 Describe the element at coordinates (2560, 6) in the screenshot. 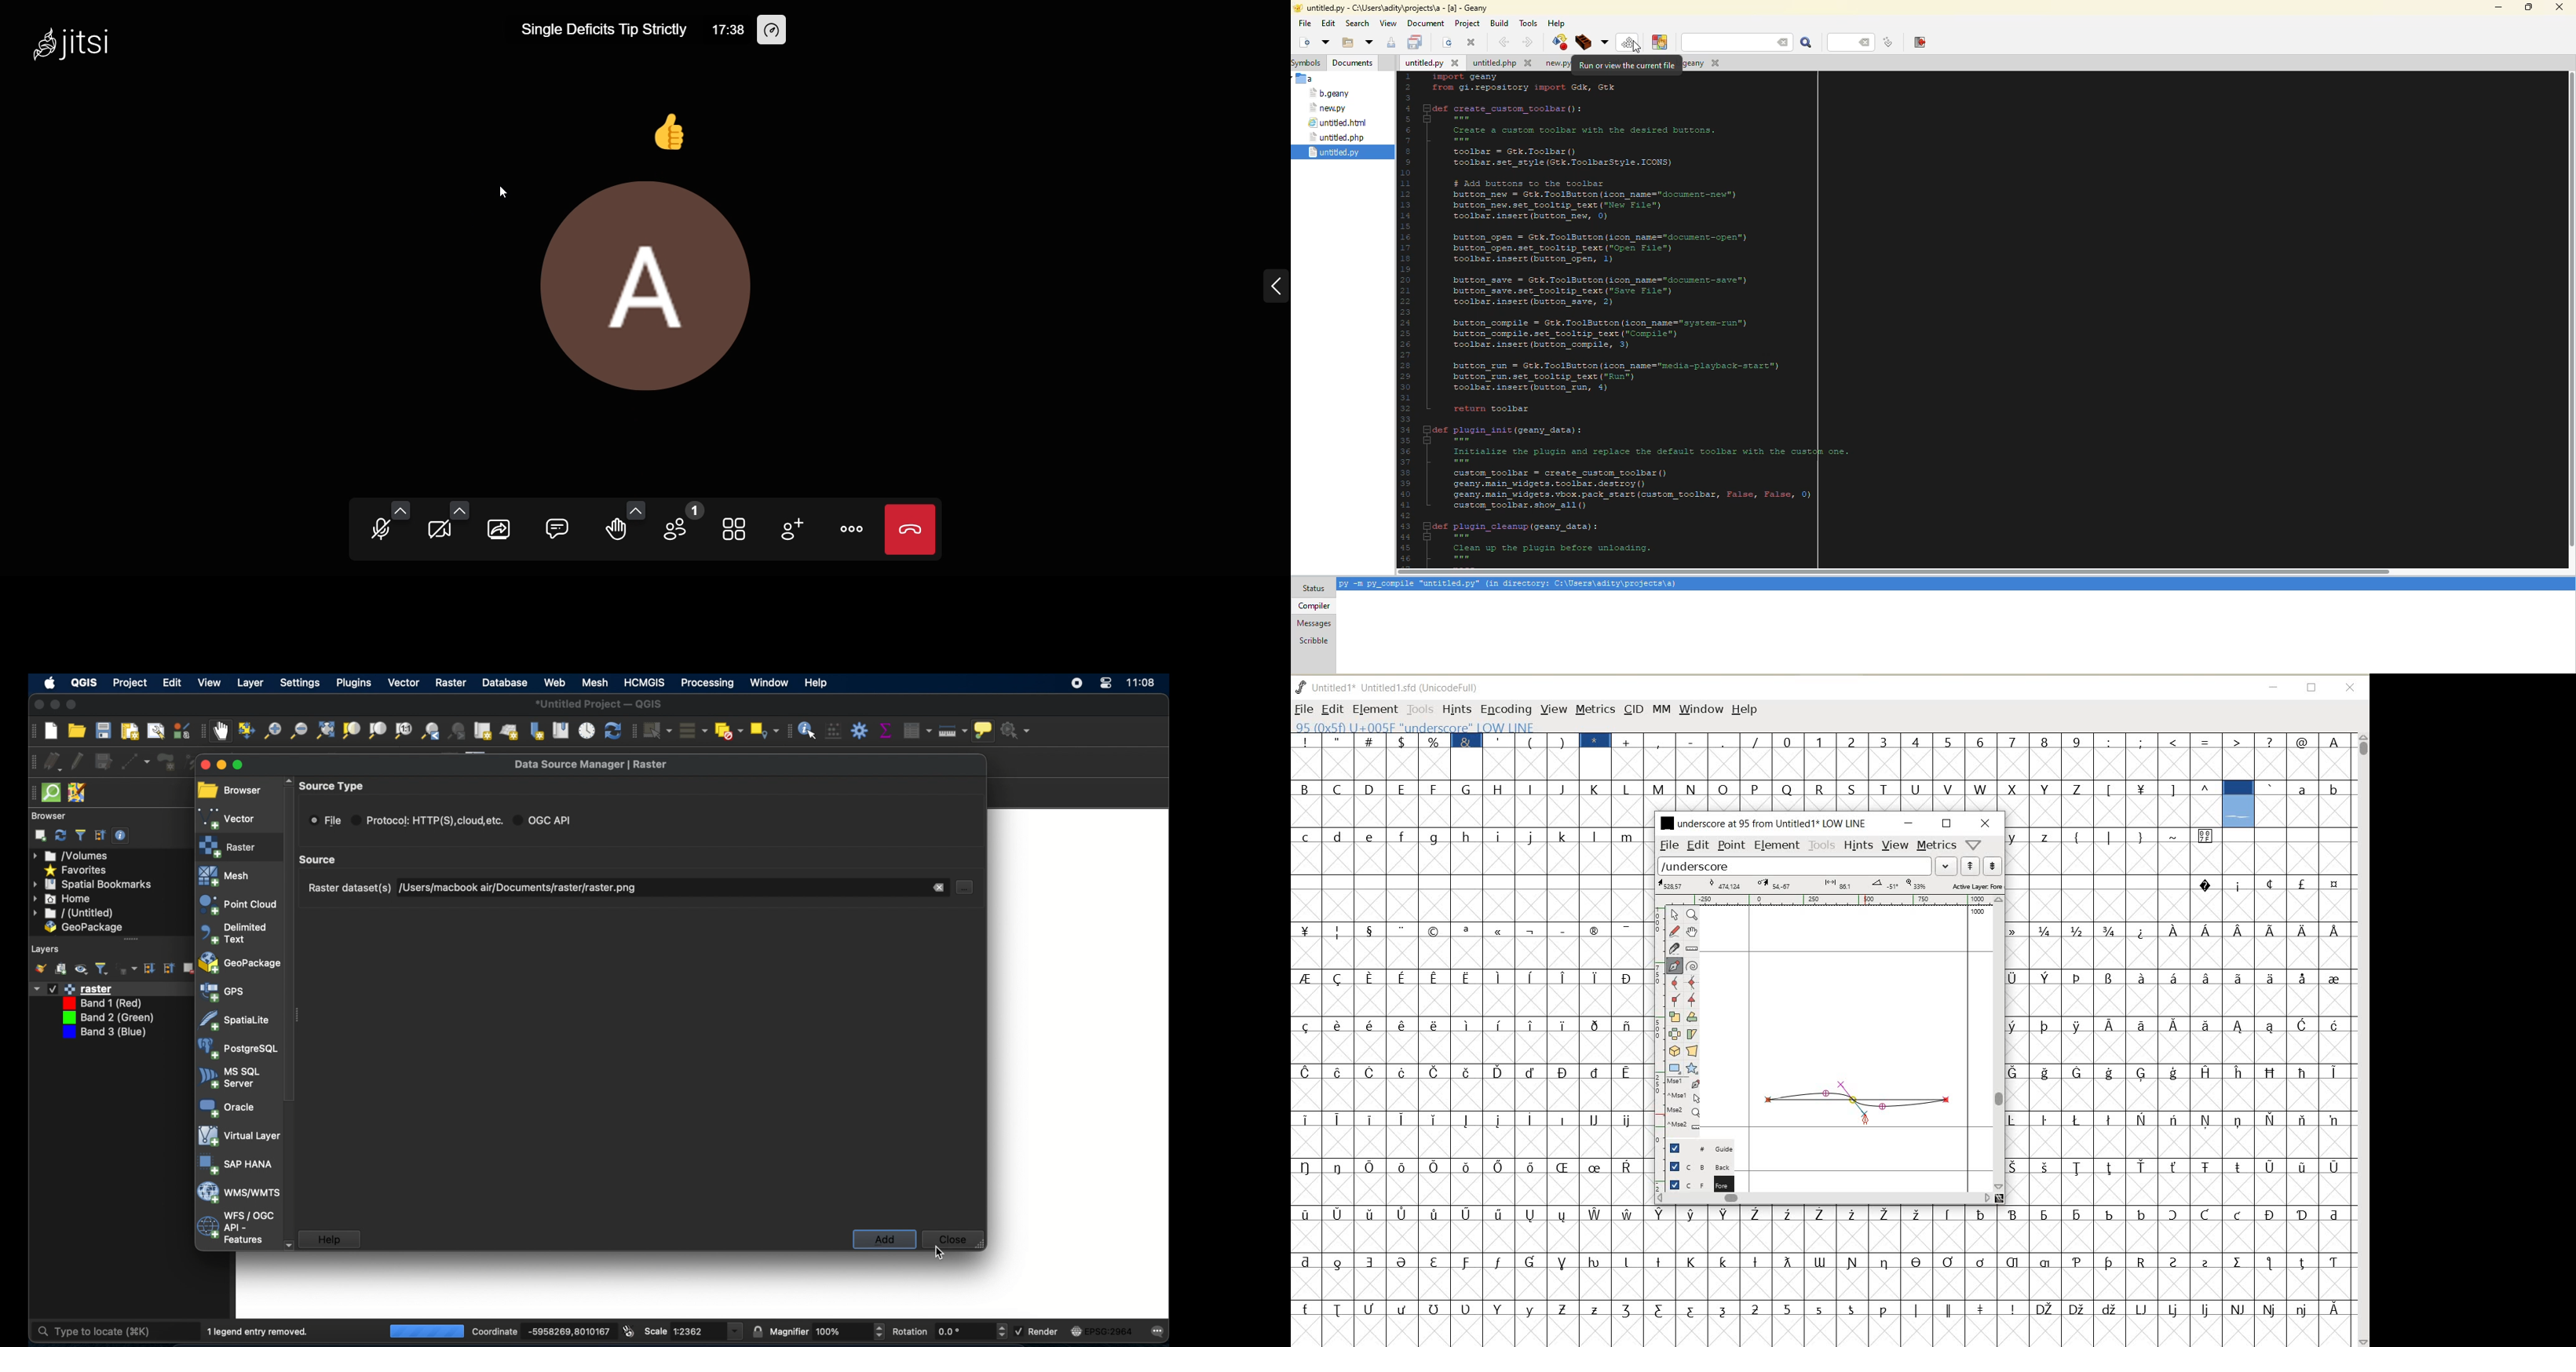

I see `close` at that location.